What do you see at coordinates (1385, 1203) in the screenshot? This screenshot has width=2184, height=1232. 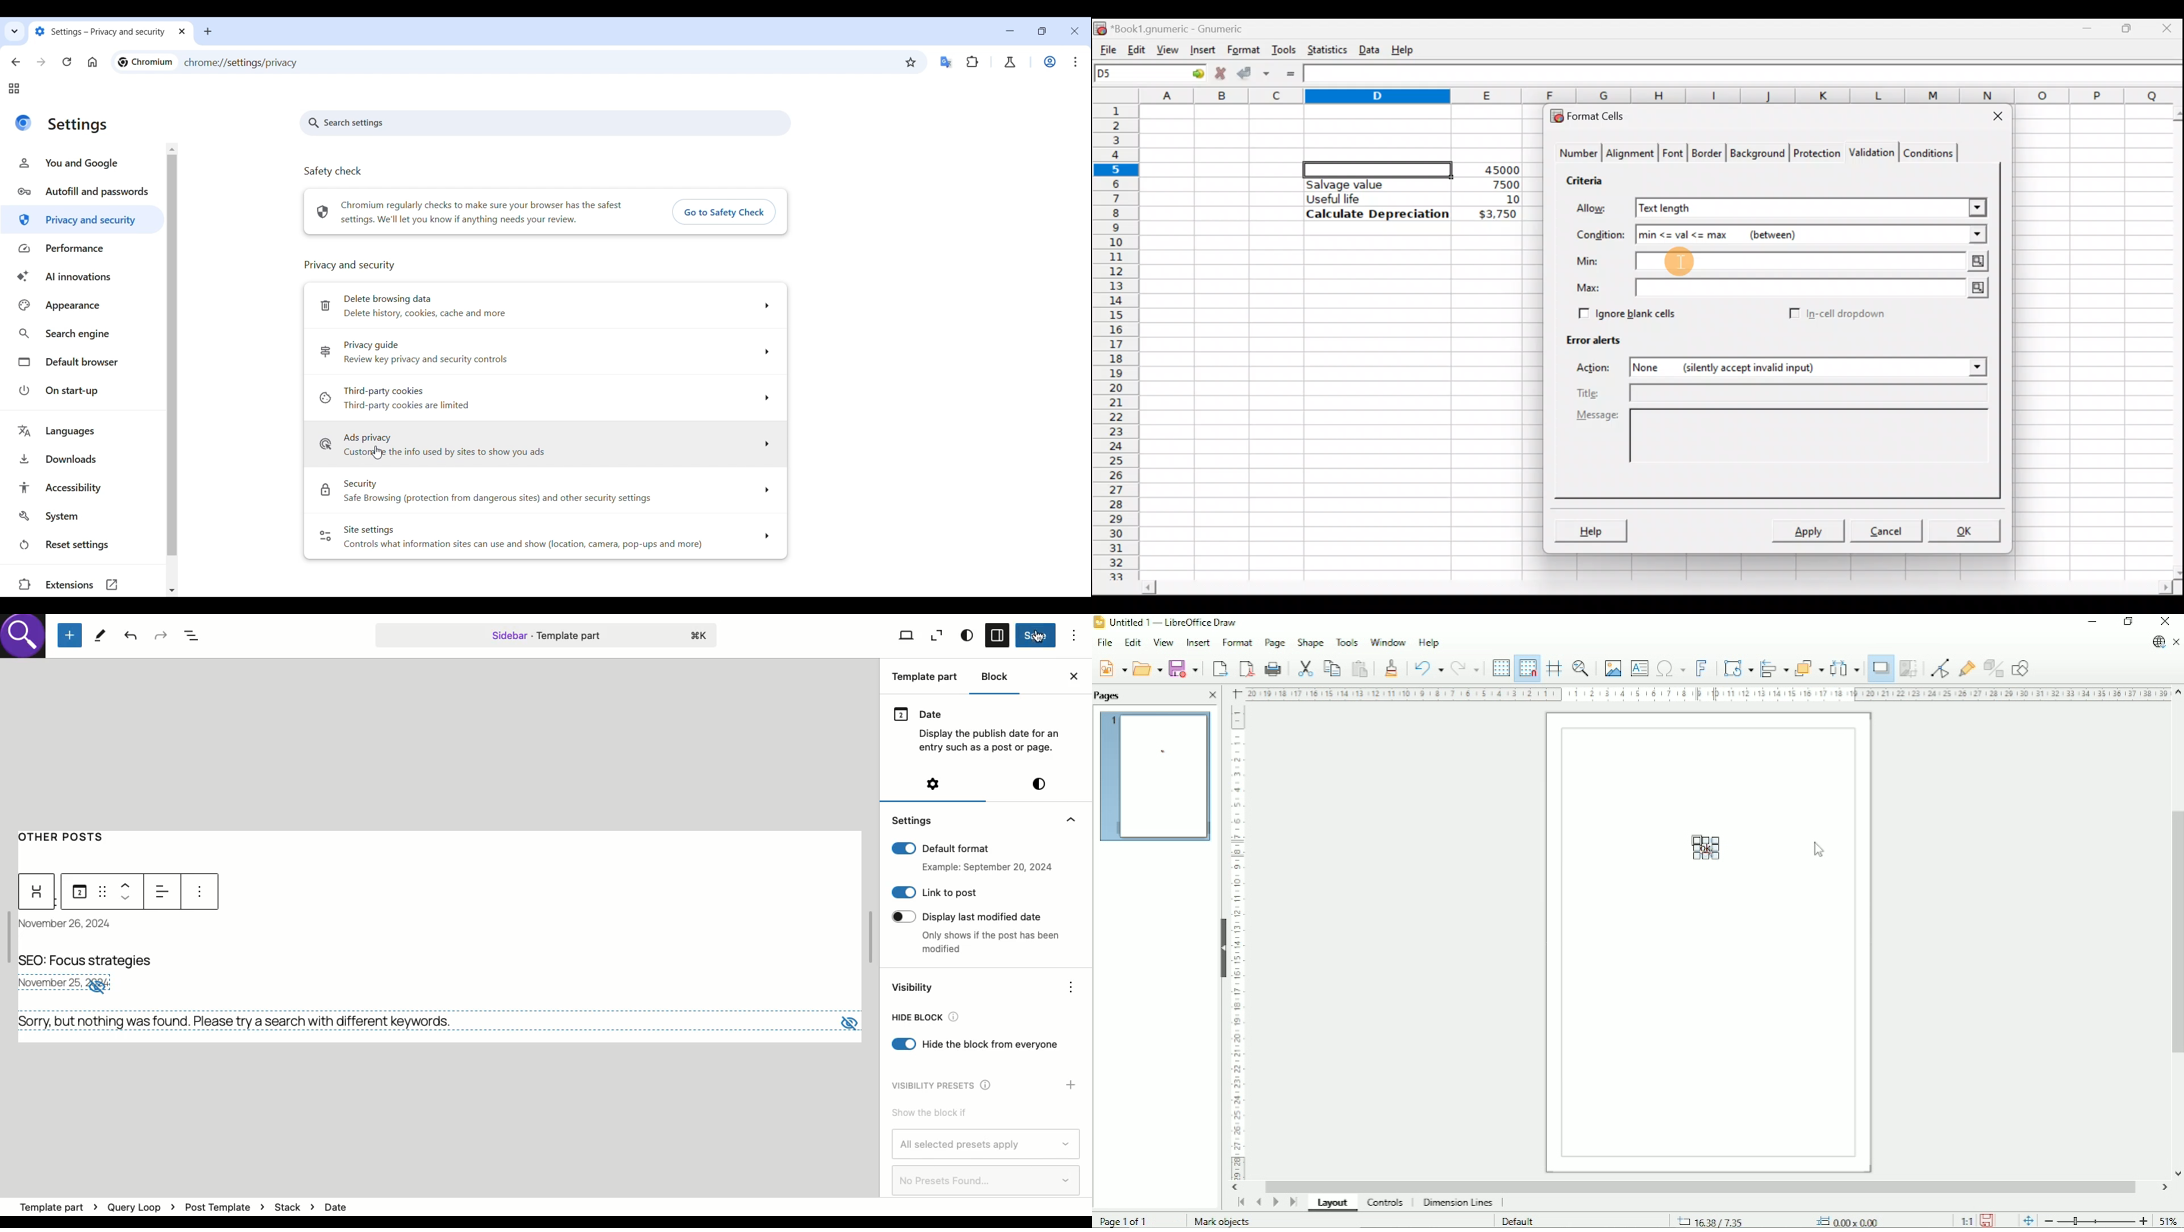 I see `Controls` at bounding box center [1385, 1203].